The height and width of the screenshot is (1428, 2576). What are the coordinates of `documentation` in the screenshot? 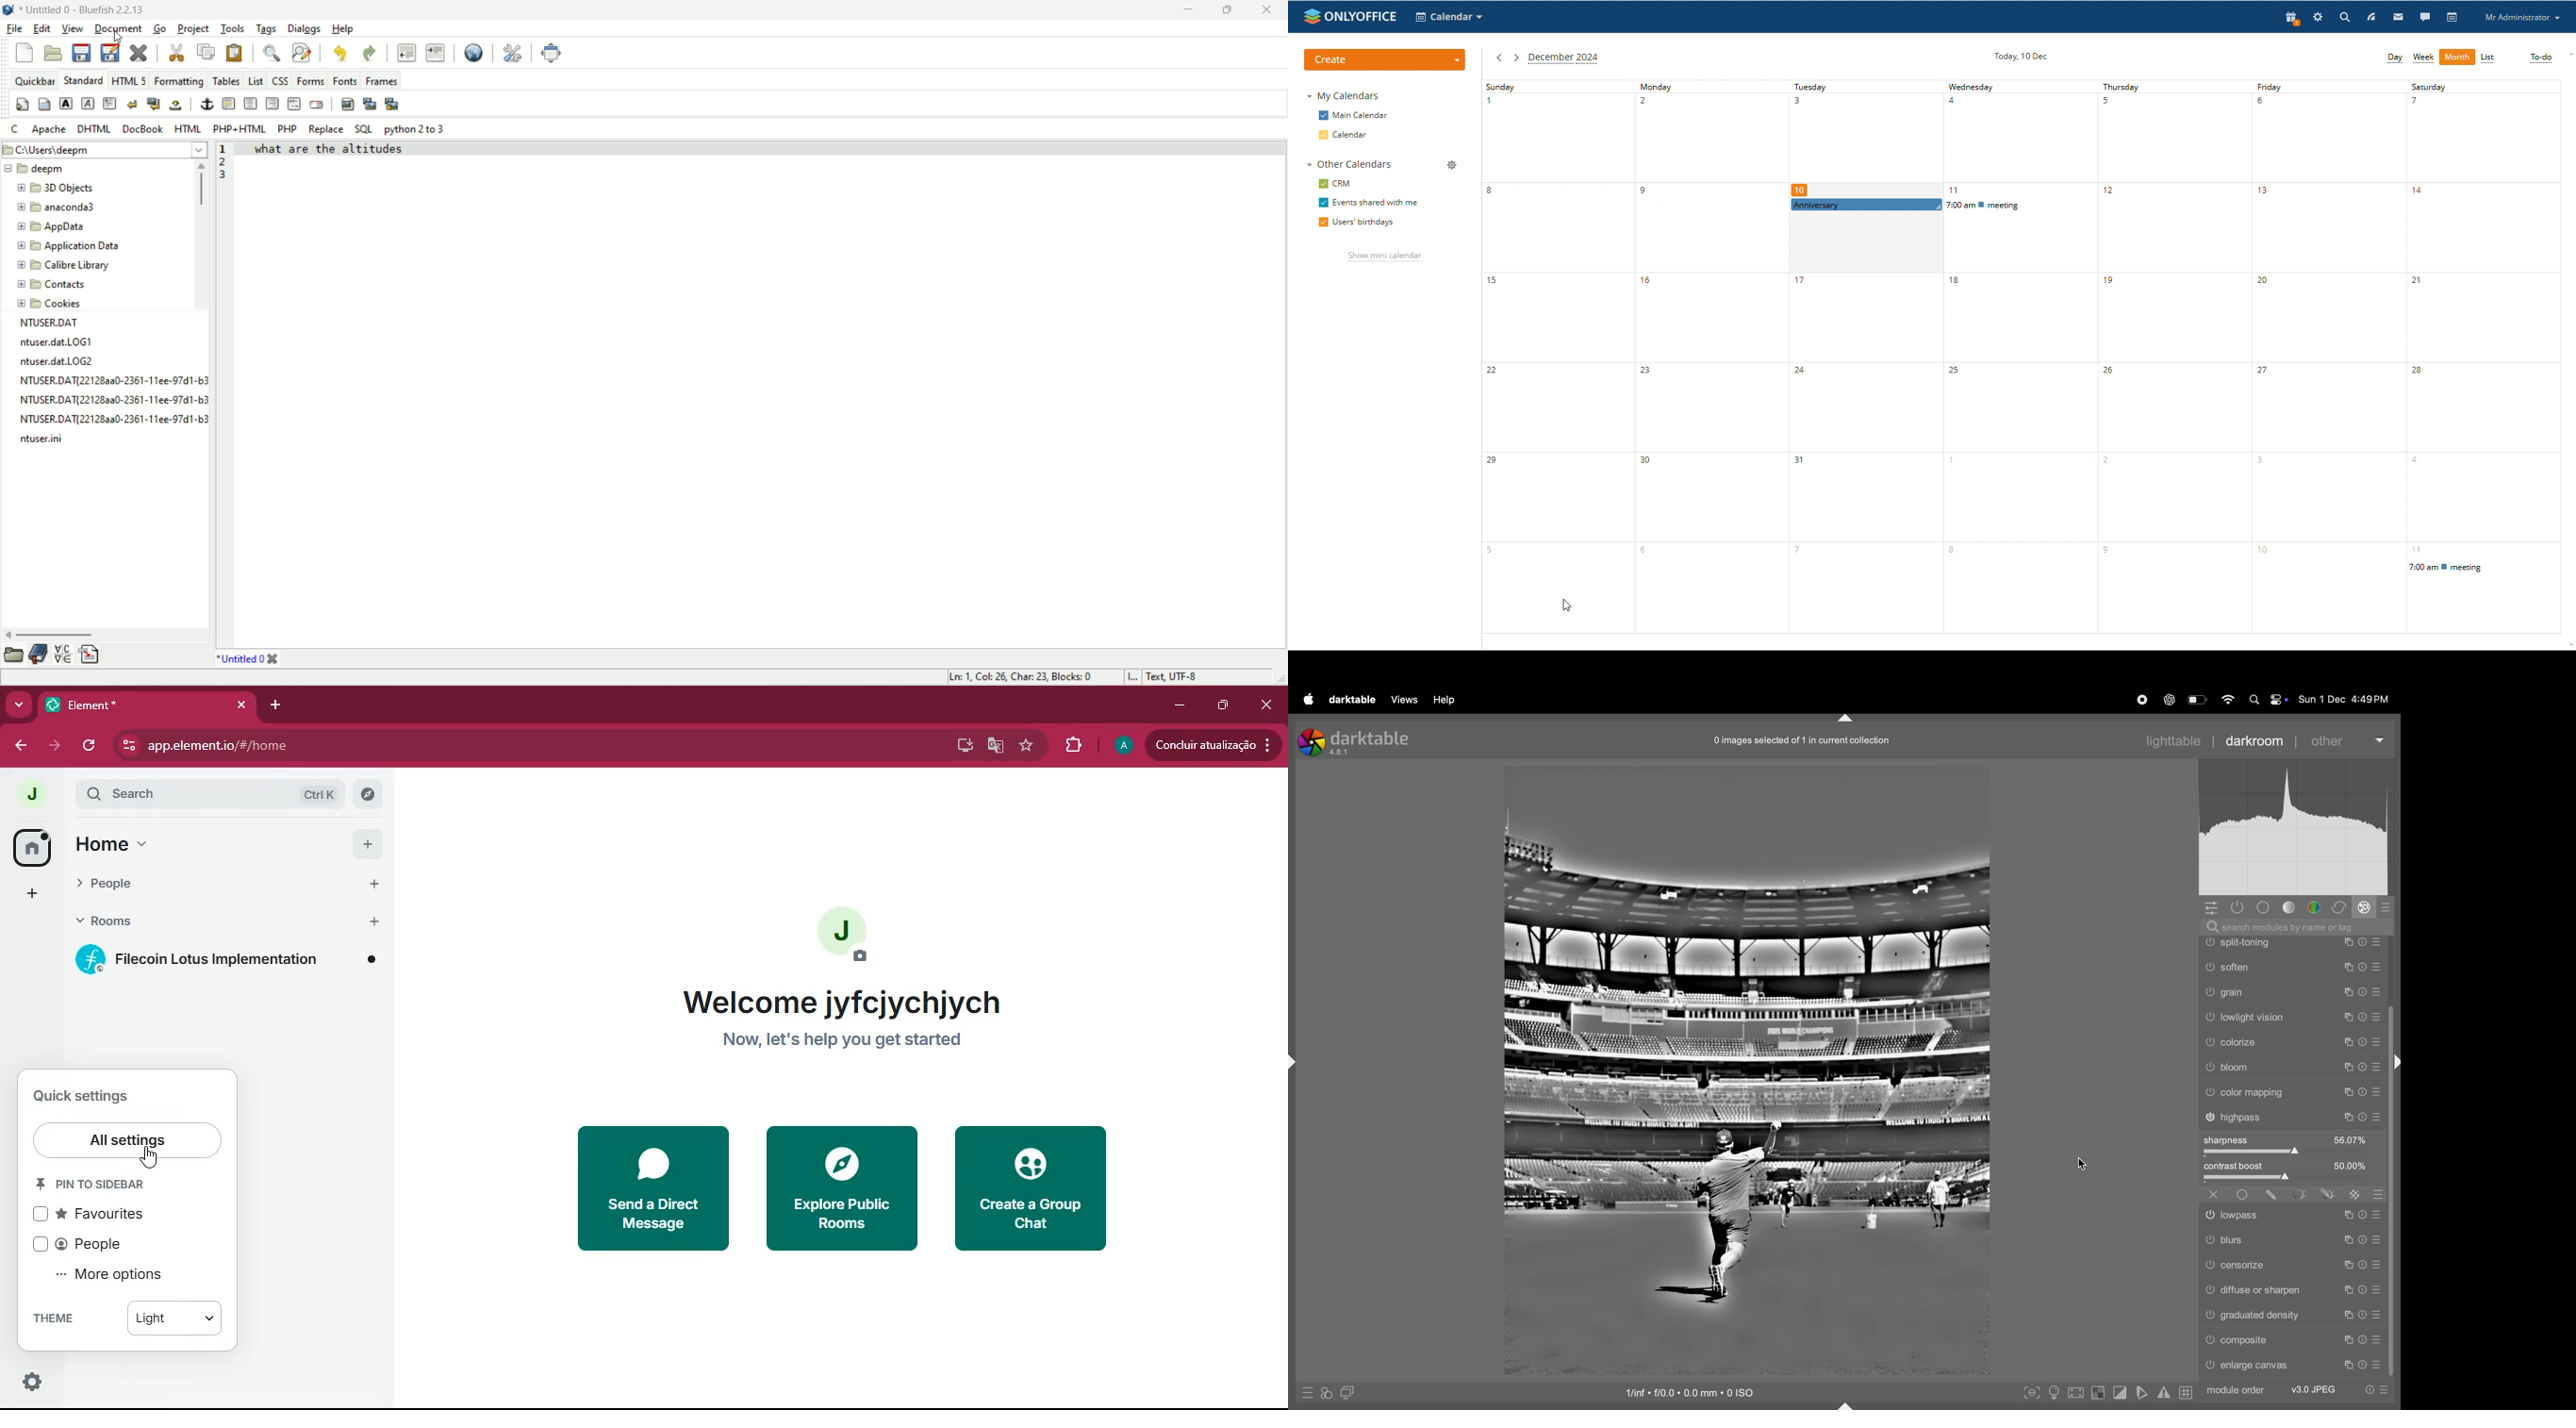 It's located at (37, 655).